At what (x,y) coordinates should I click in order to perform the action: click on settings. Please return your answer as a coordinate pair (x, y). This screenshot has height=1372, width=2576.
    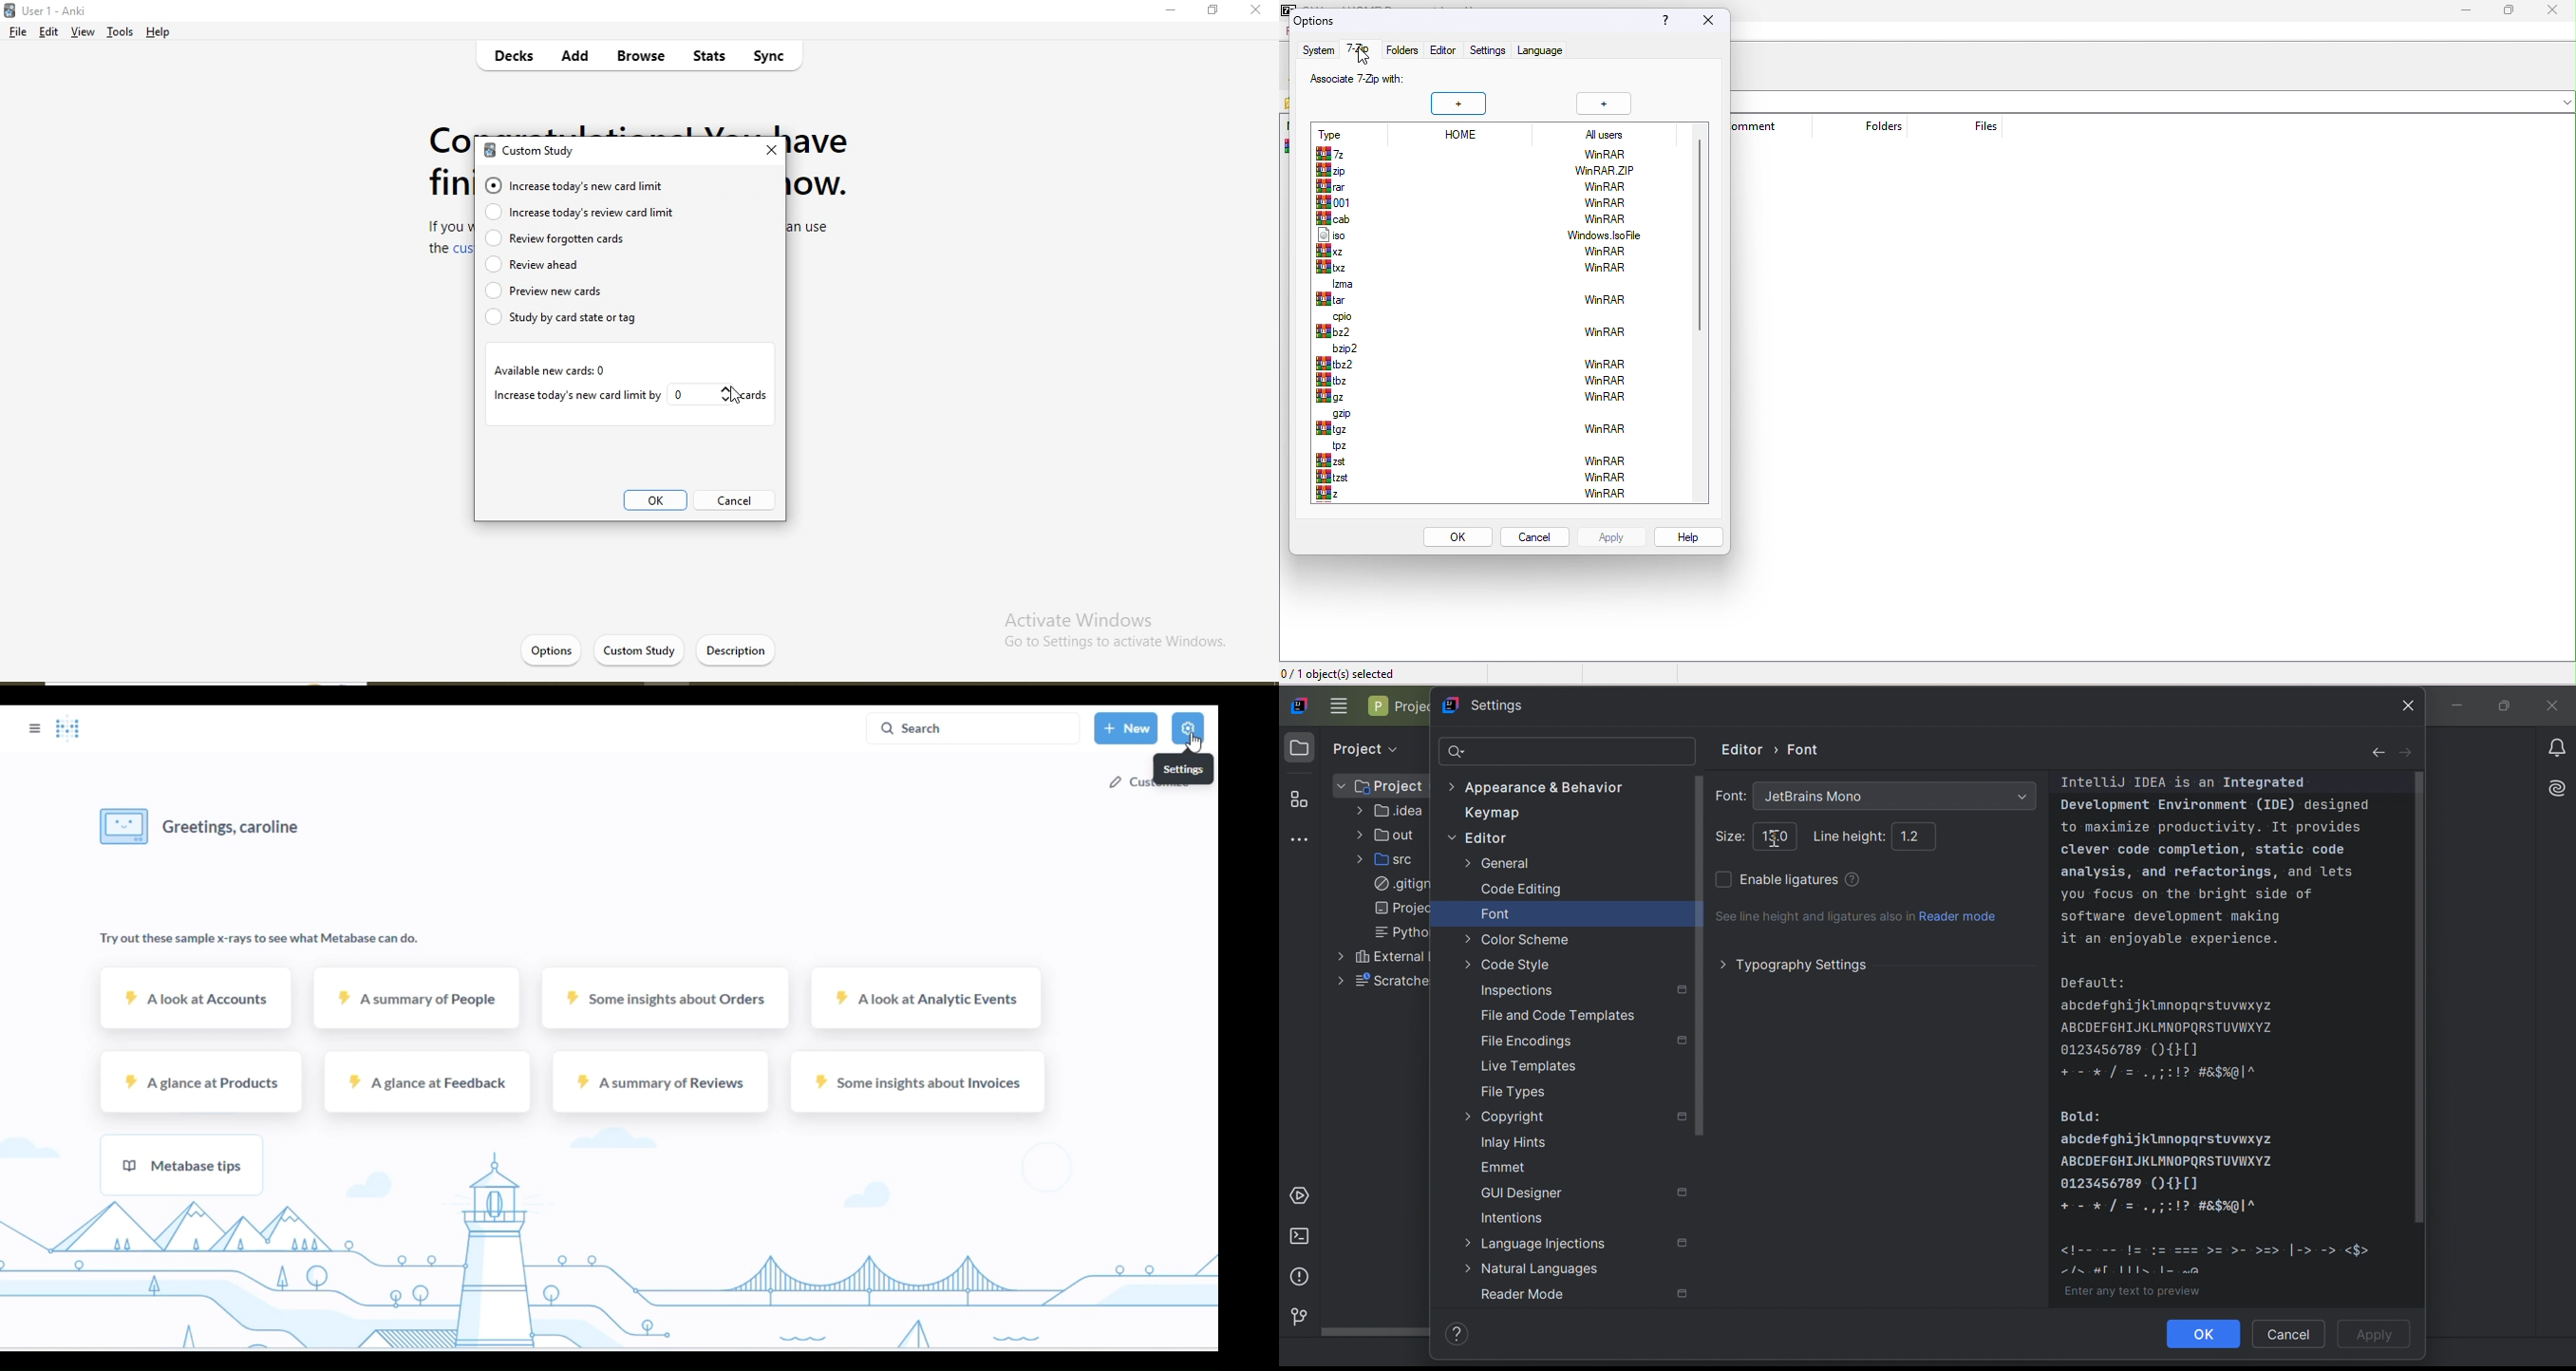
    Looking at the image, I should click on (1188, 728).